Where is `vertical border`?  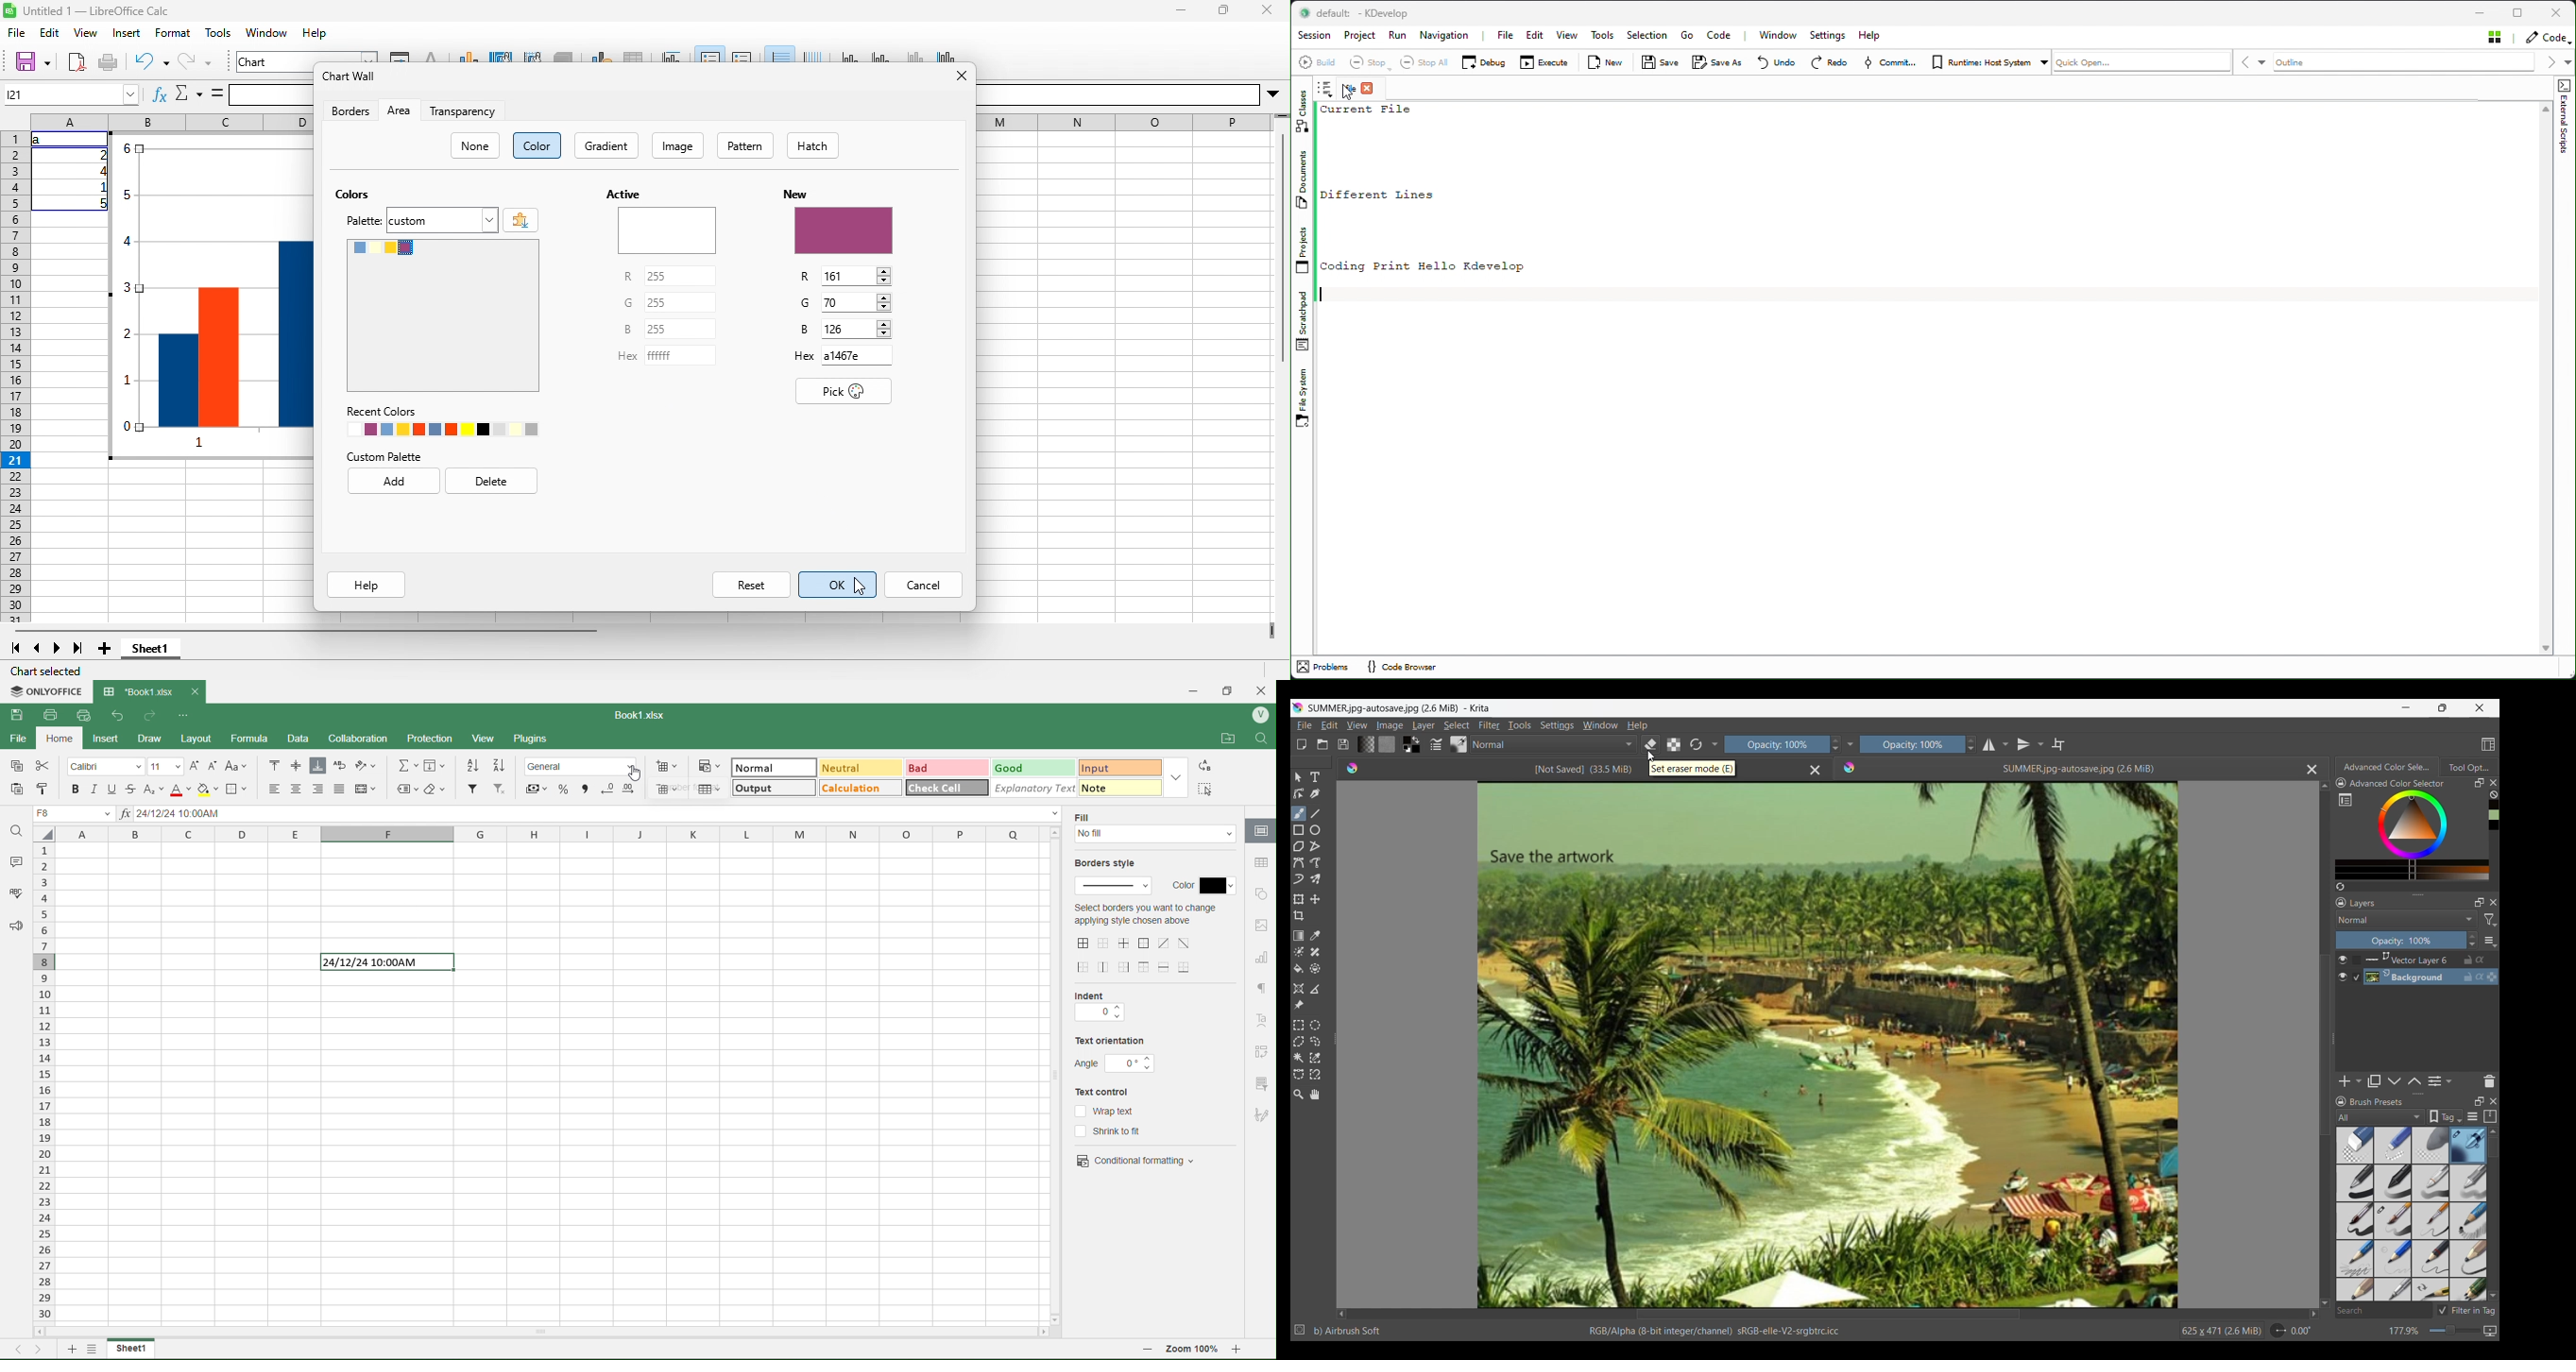
vertical border is located at coordinates (1105, 967).